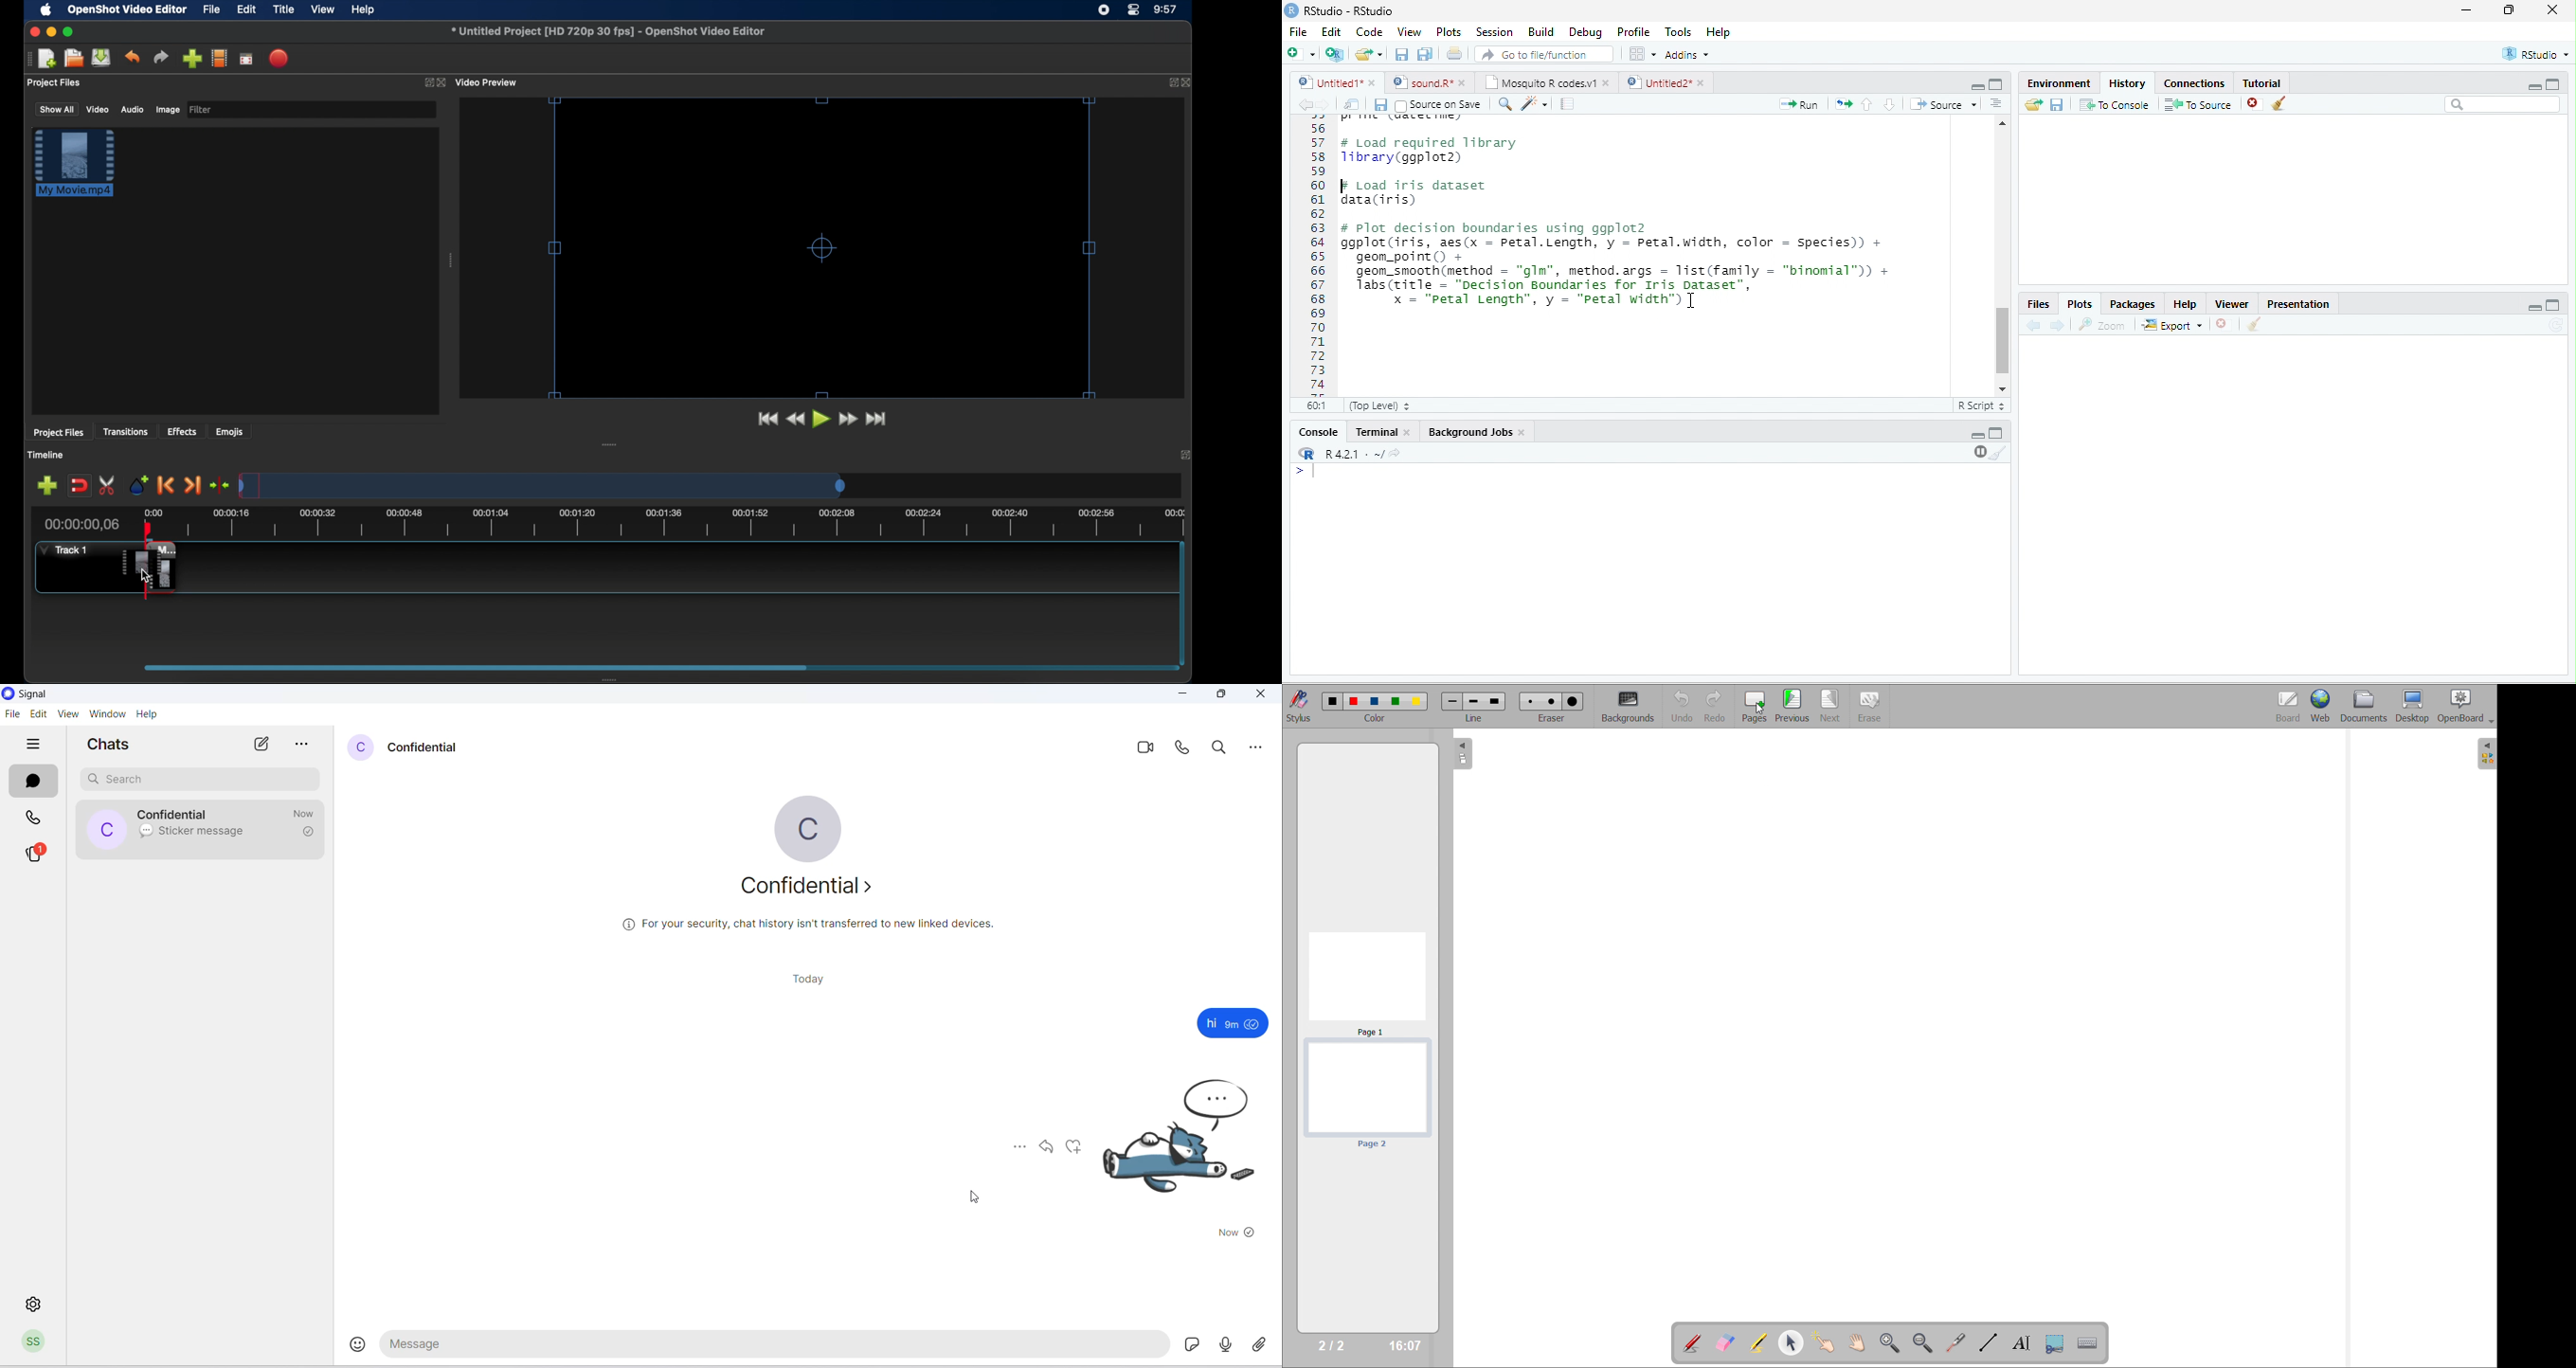 The height and width of the screenshot is (1372, 2576). Describe the element at coordinates (39, 713) in the screenshot. I see `edit` at that location.